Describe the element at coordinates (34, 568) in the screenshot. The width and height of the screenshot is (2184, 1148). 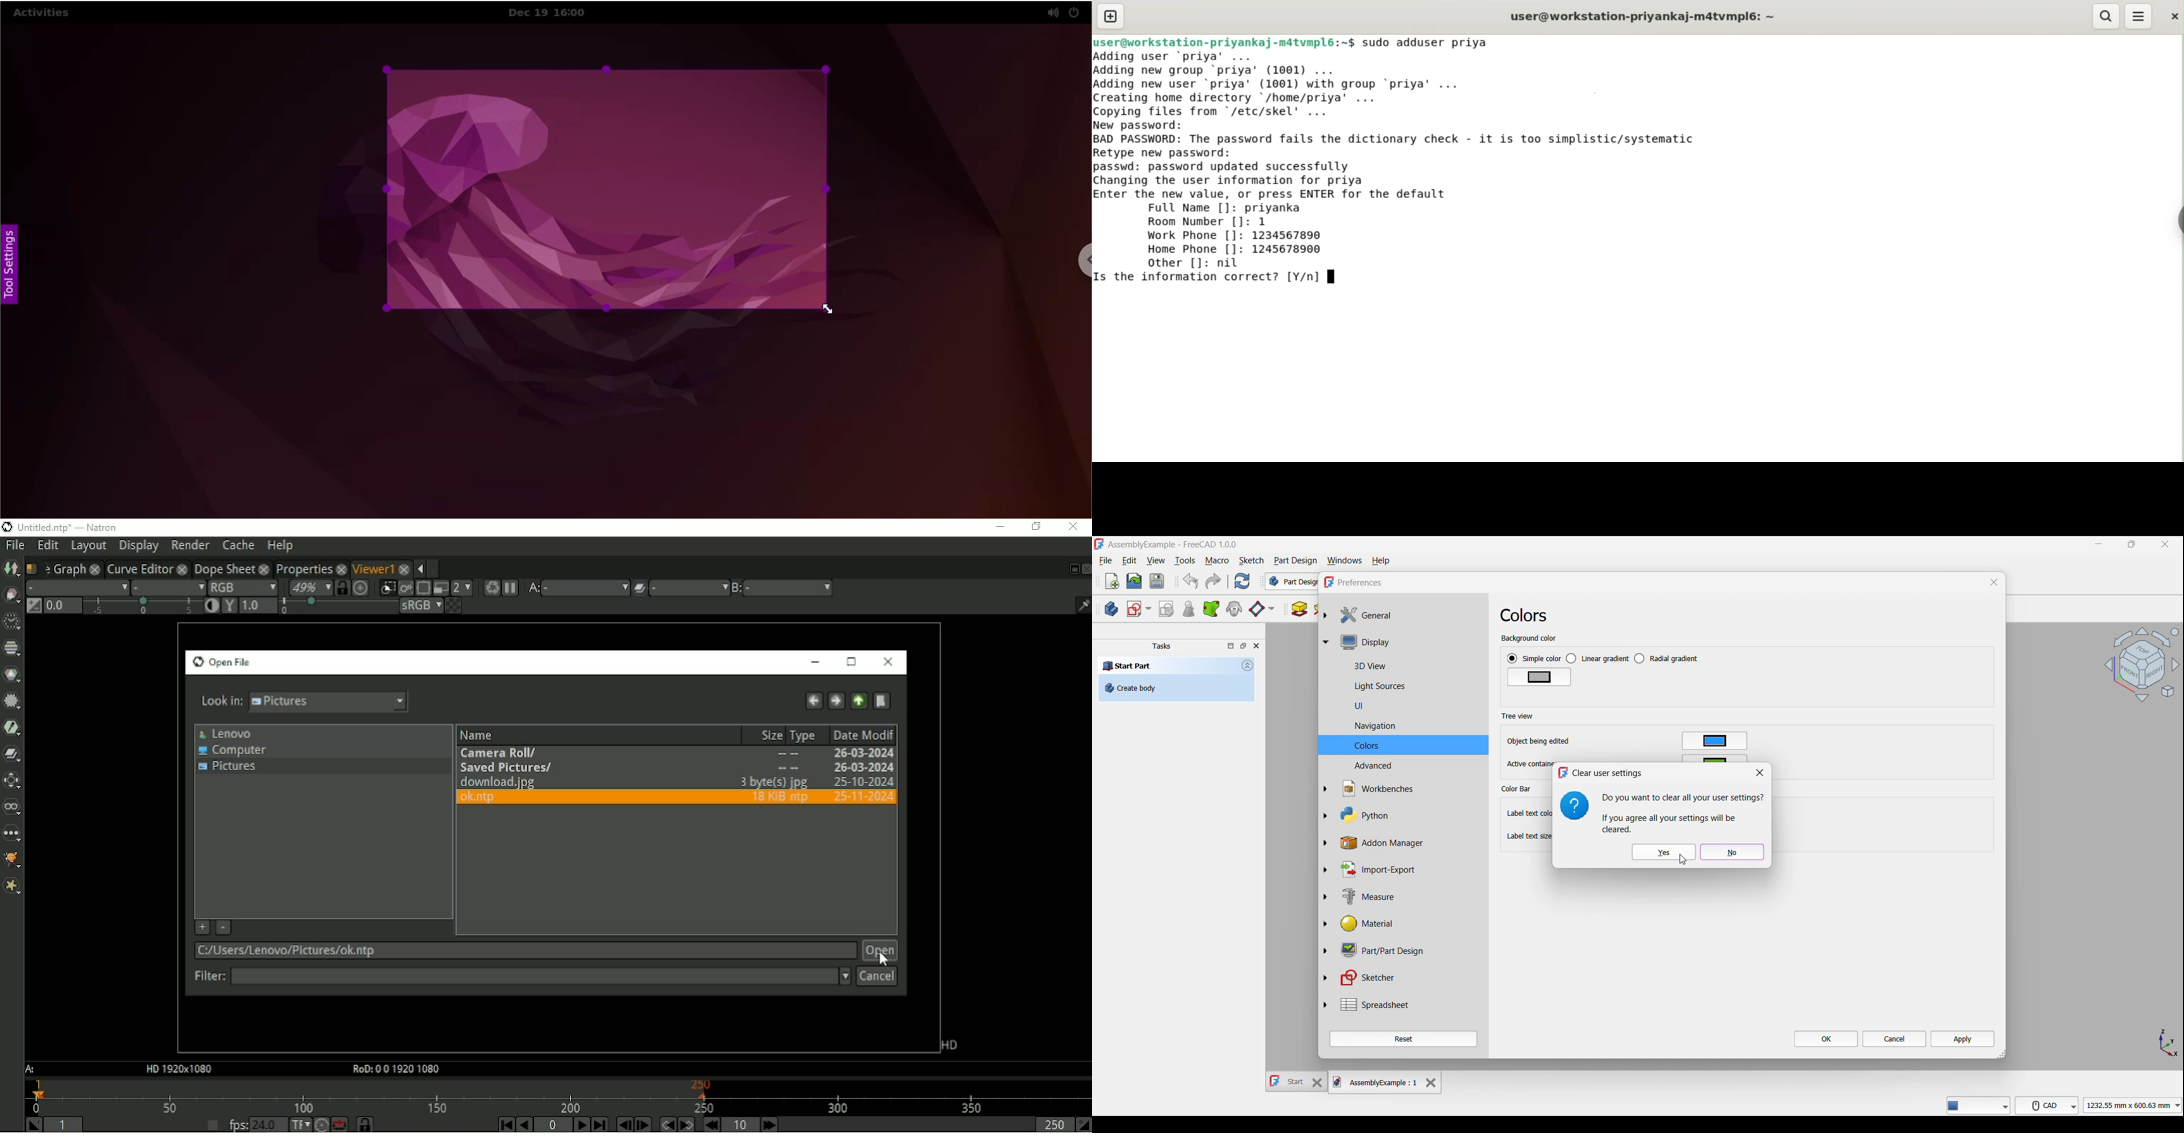
I see `Script name` at that location.